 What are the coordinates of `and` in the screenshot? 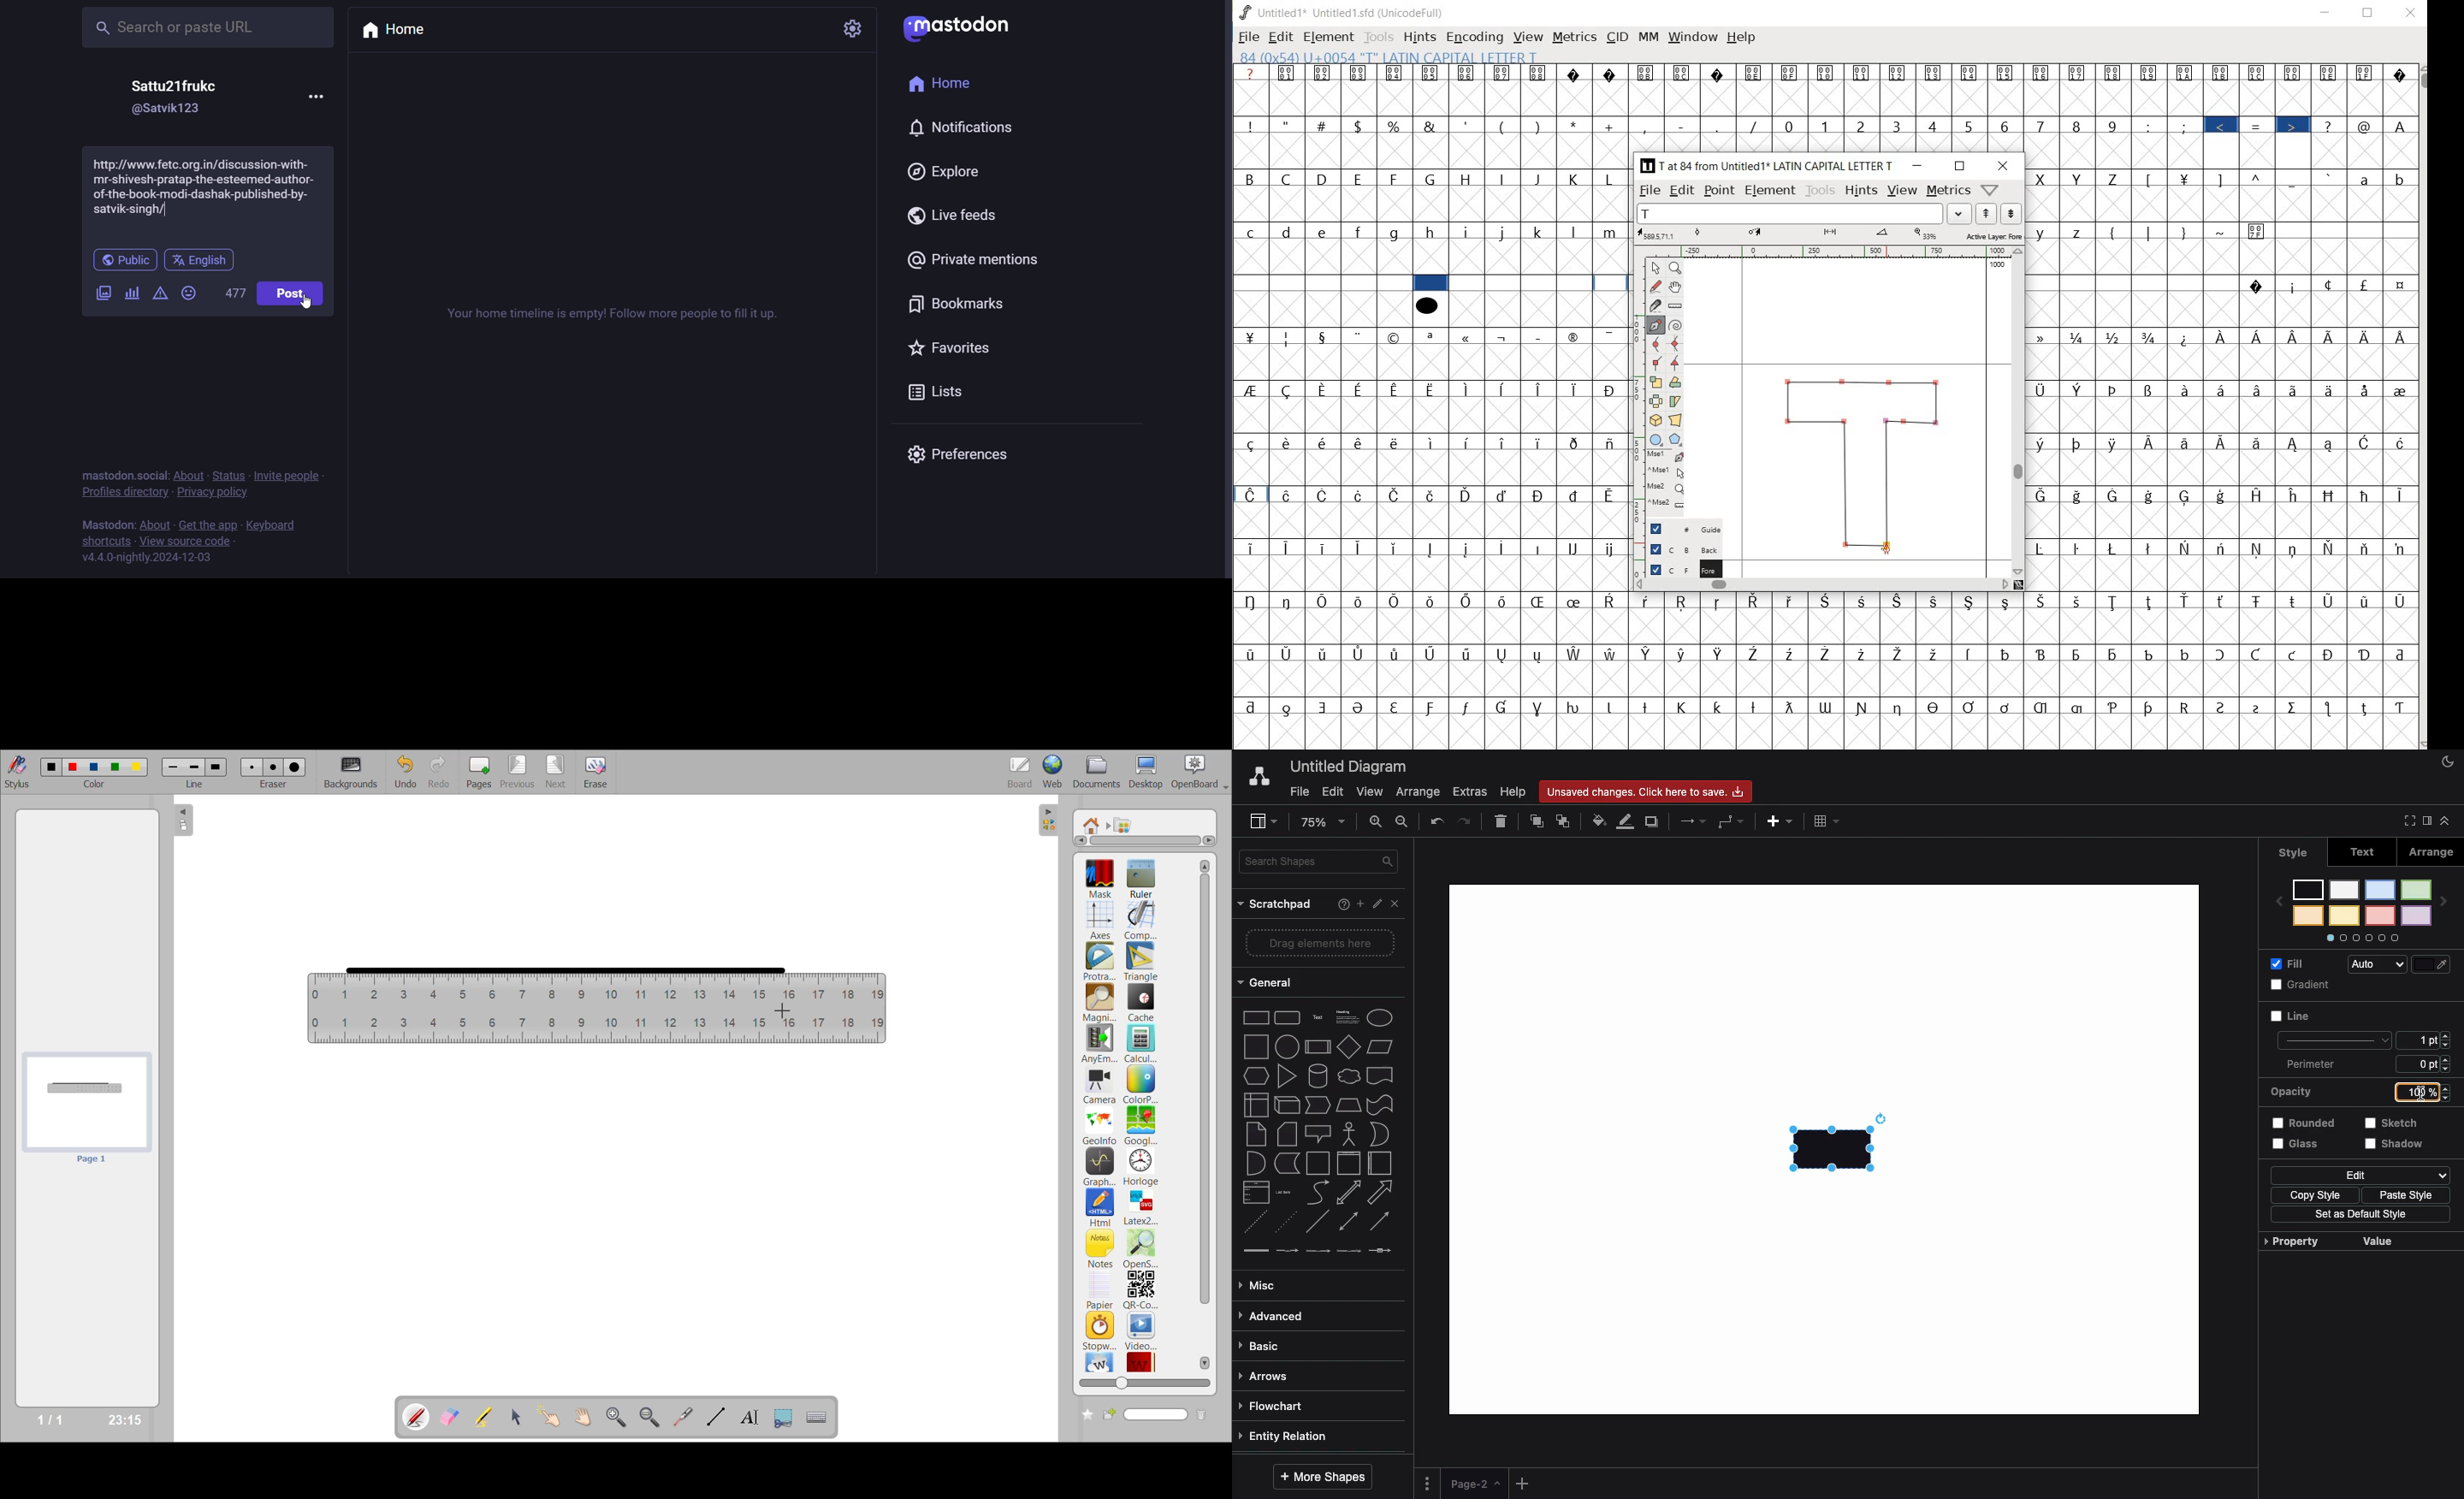 It's located at (1255, 1163).